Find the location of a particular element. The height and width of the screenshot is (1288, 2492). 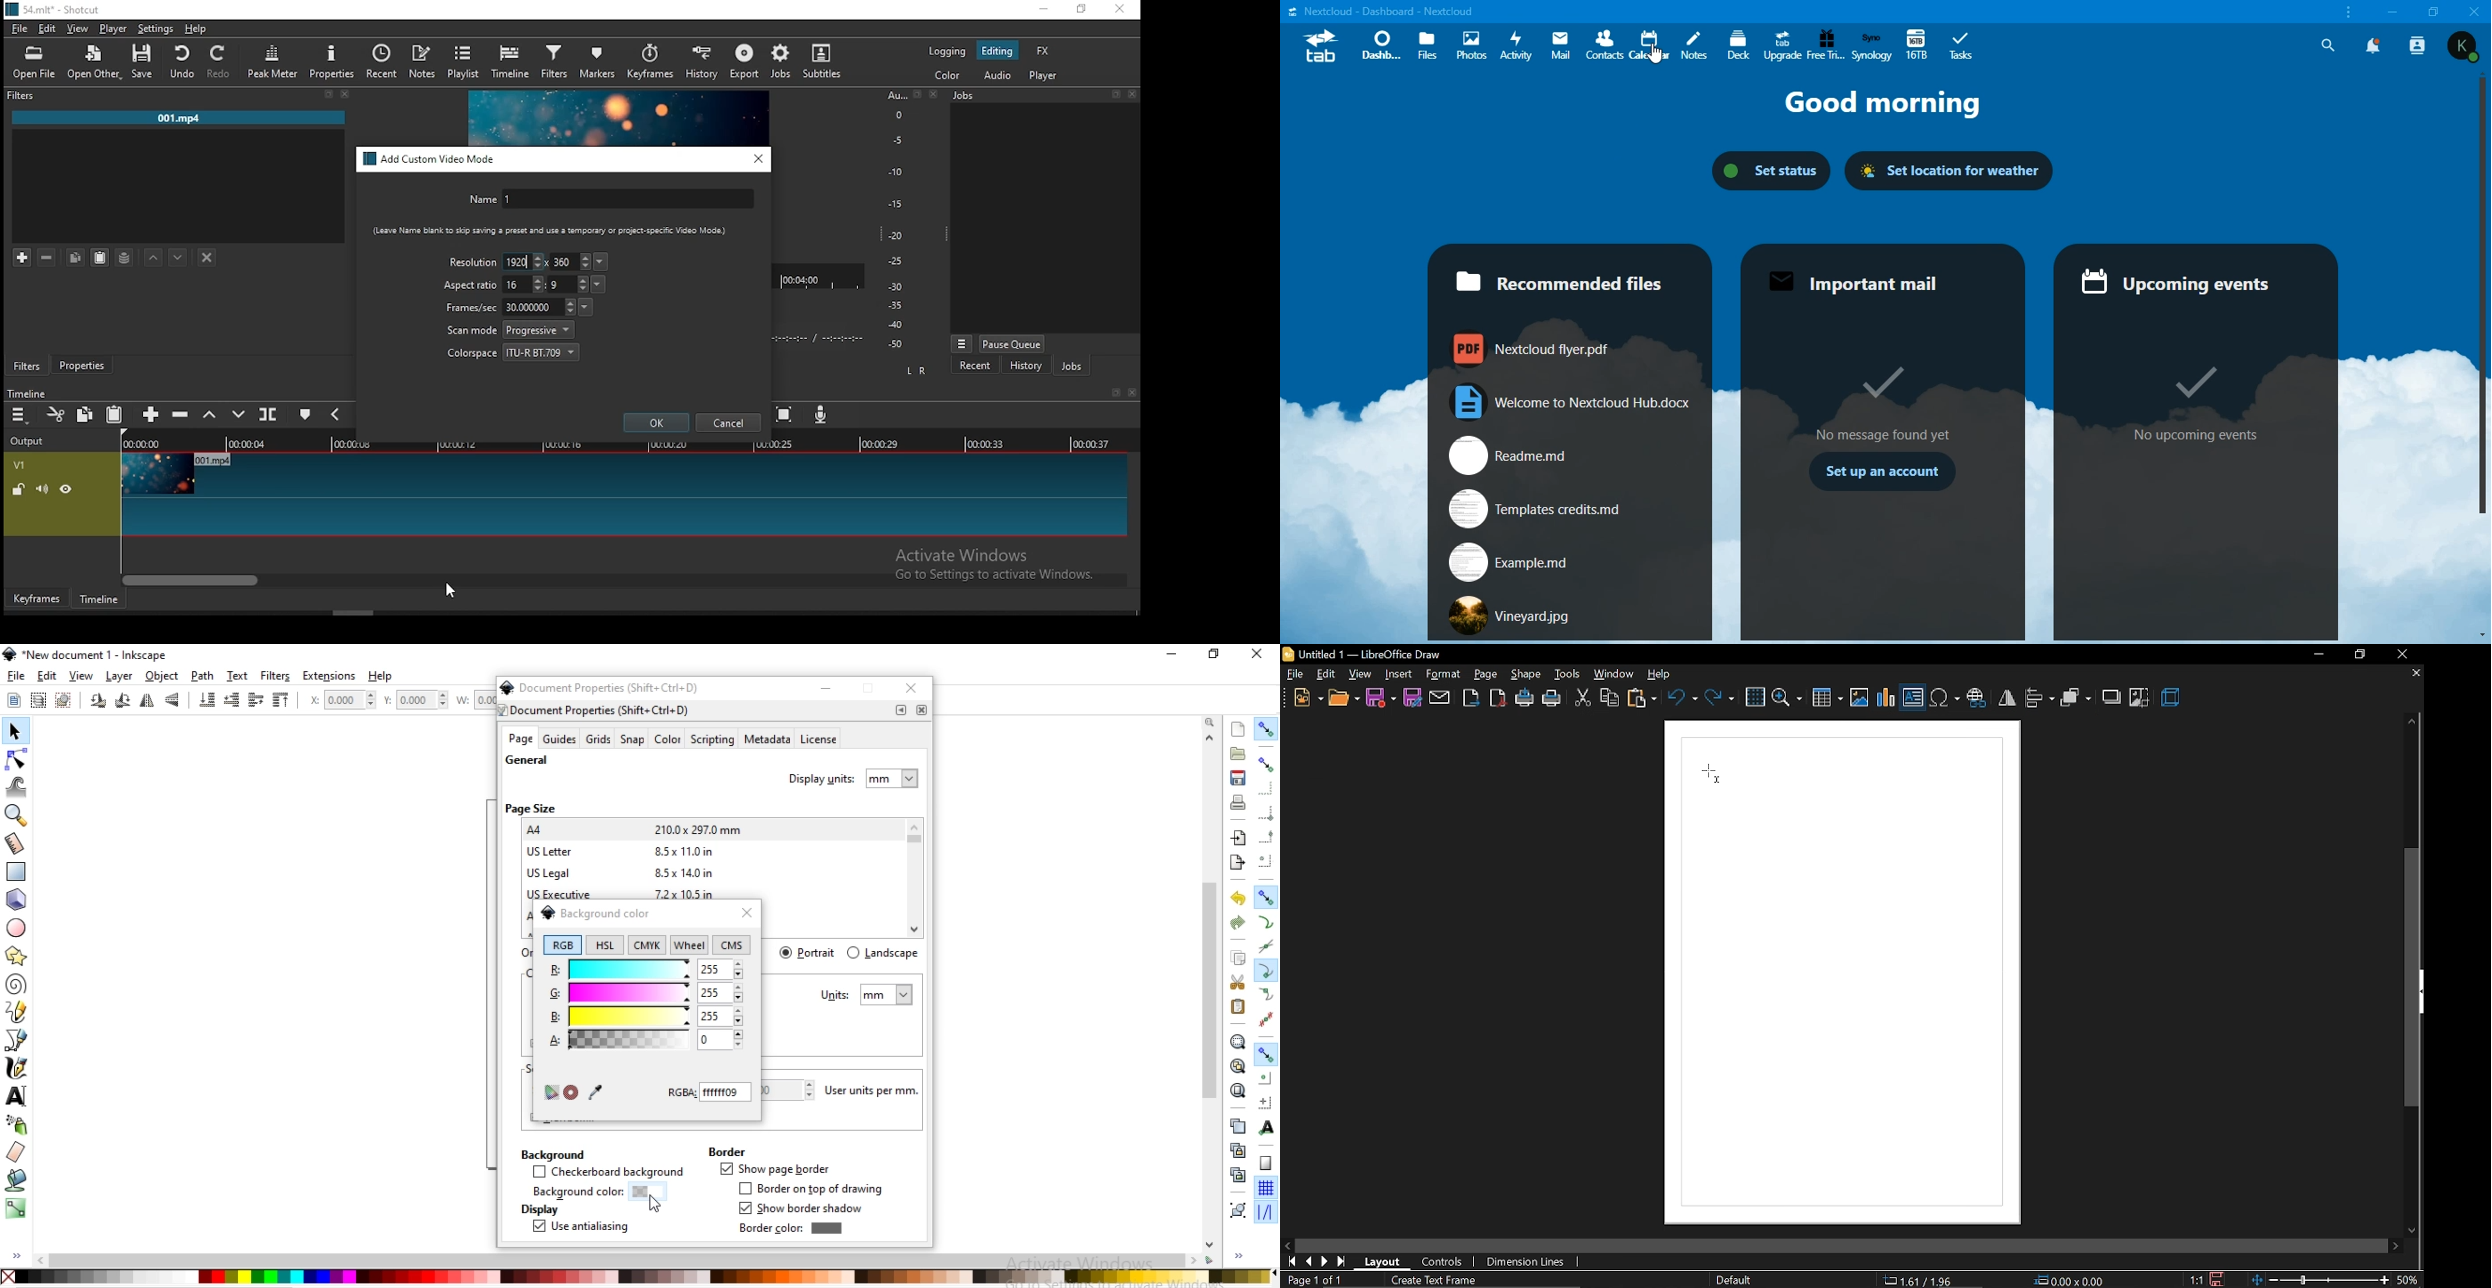

lower selection to bottom is located at coordinates (208, 700).